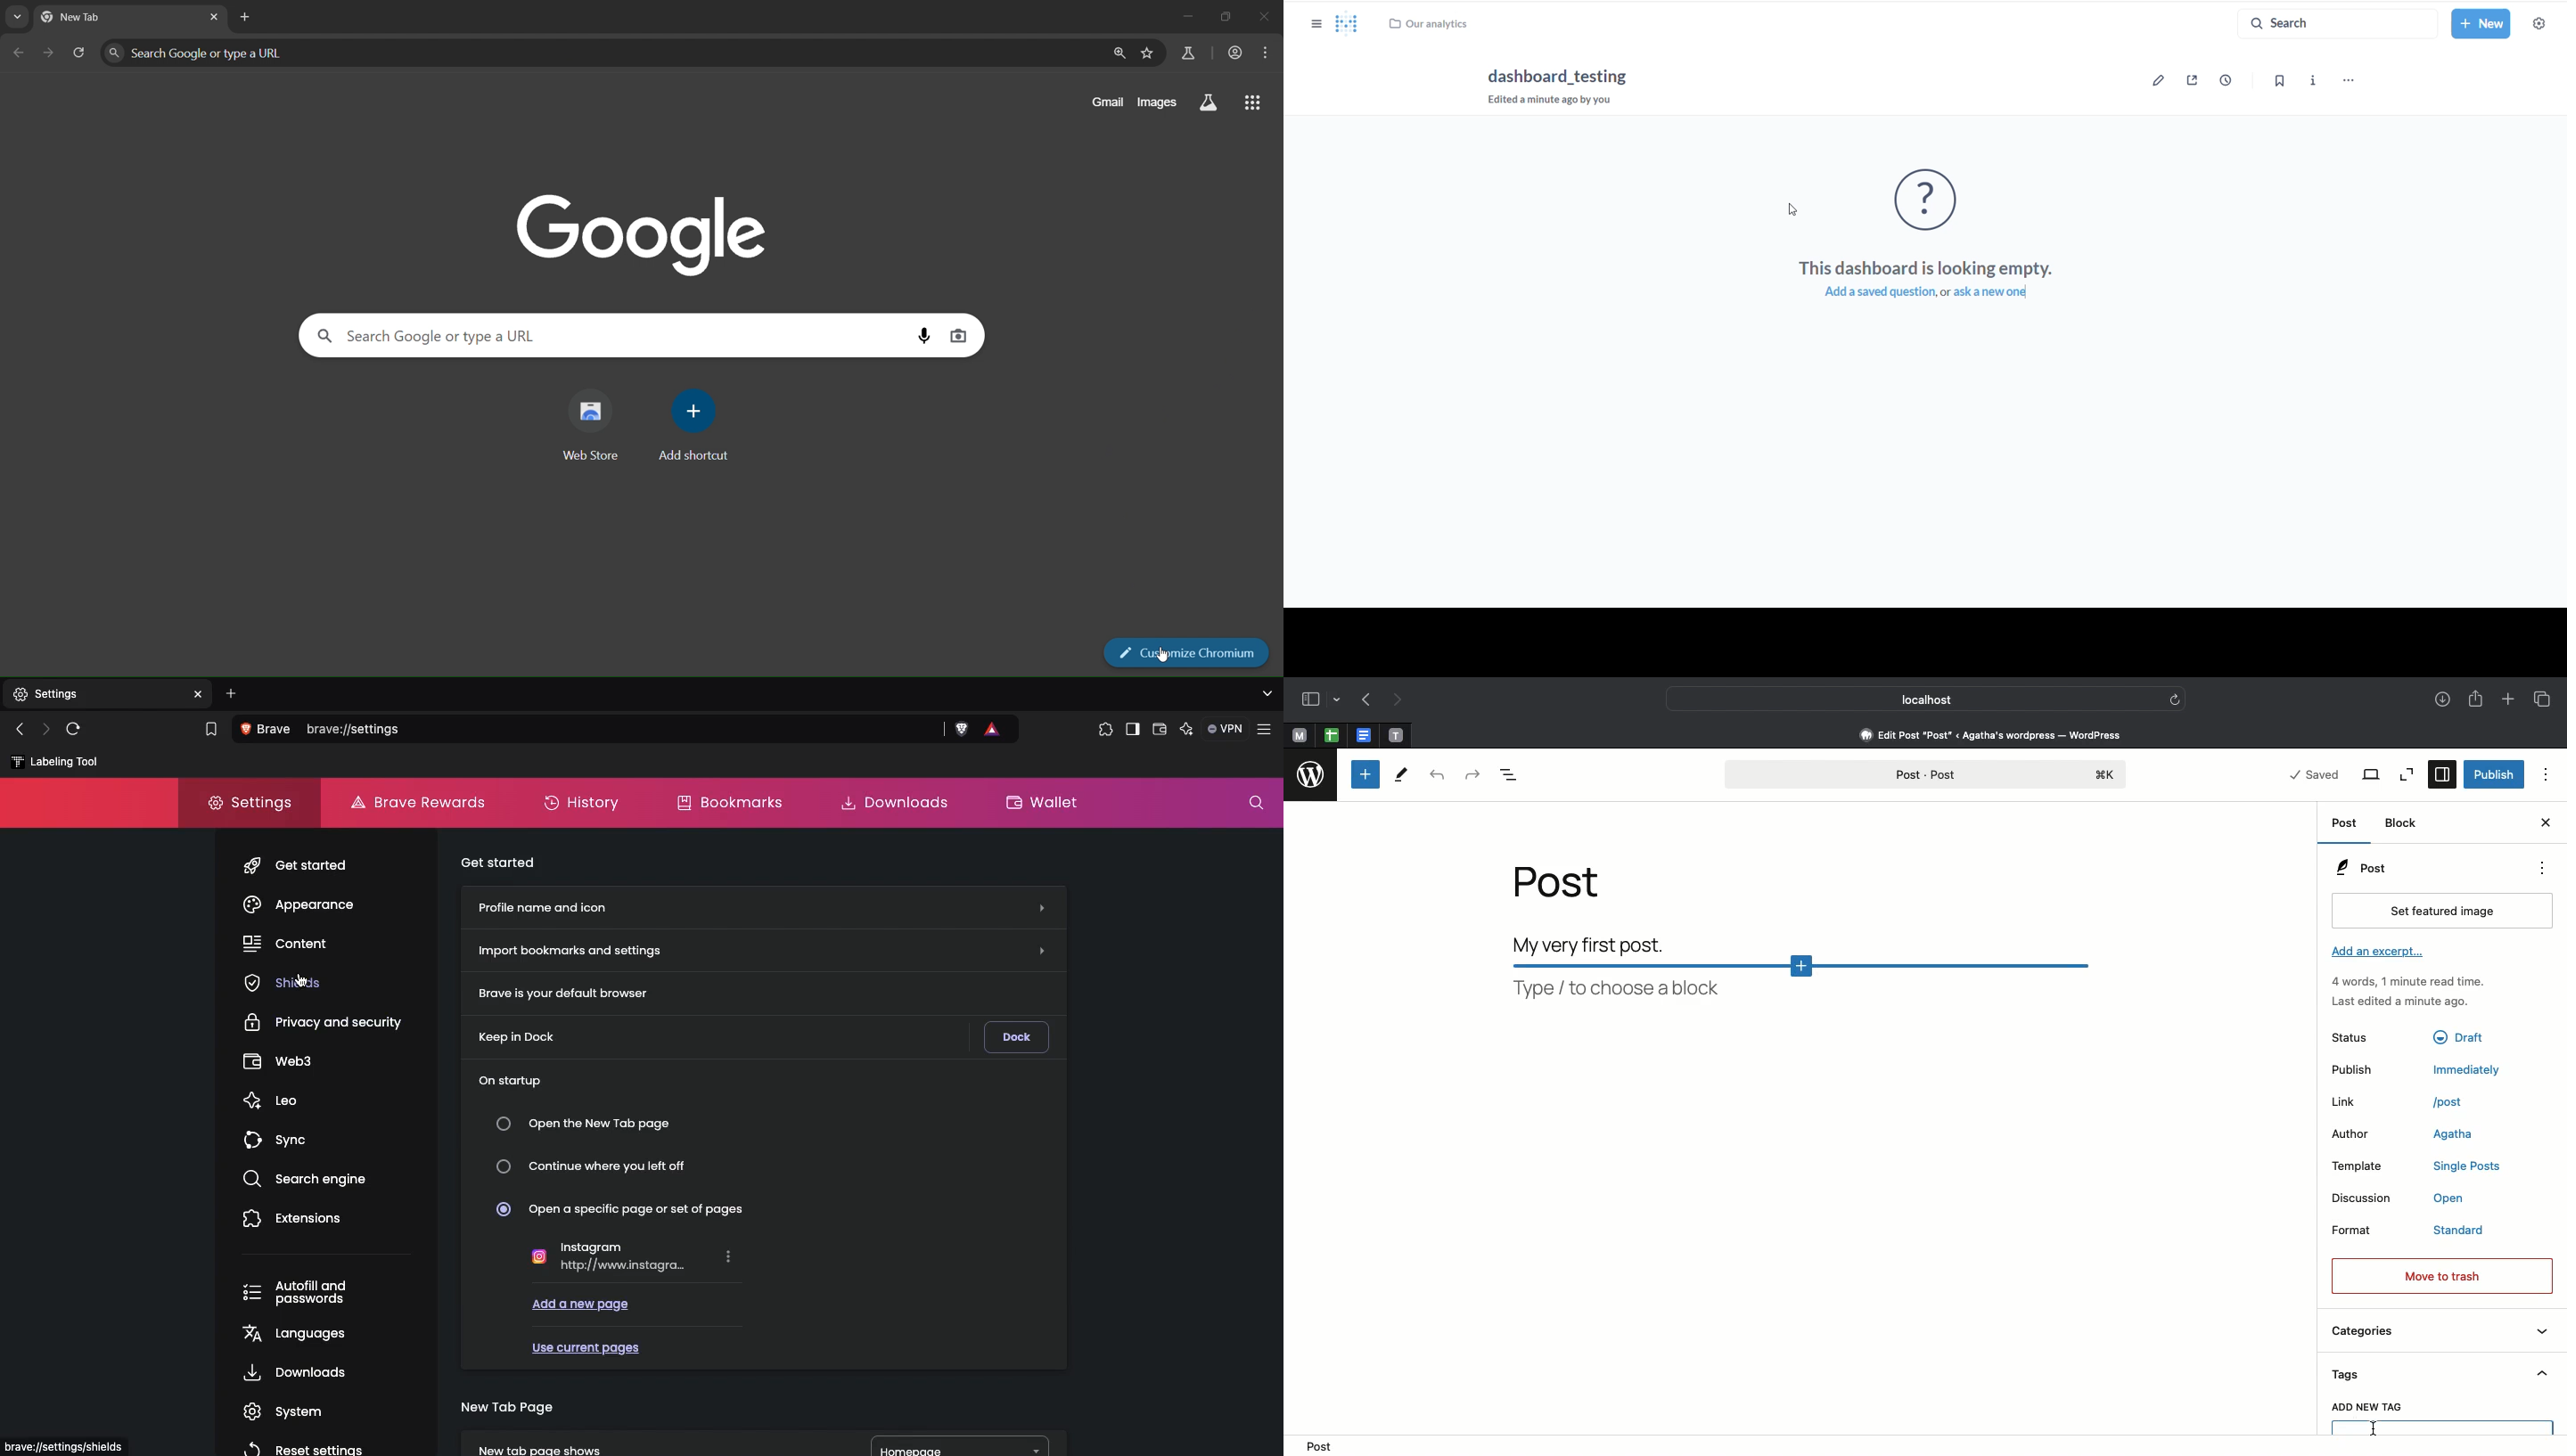 This screenshot has width=2576, height=1456. I want to click on Undo, so click(1438, 775).